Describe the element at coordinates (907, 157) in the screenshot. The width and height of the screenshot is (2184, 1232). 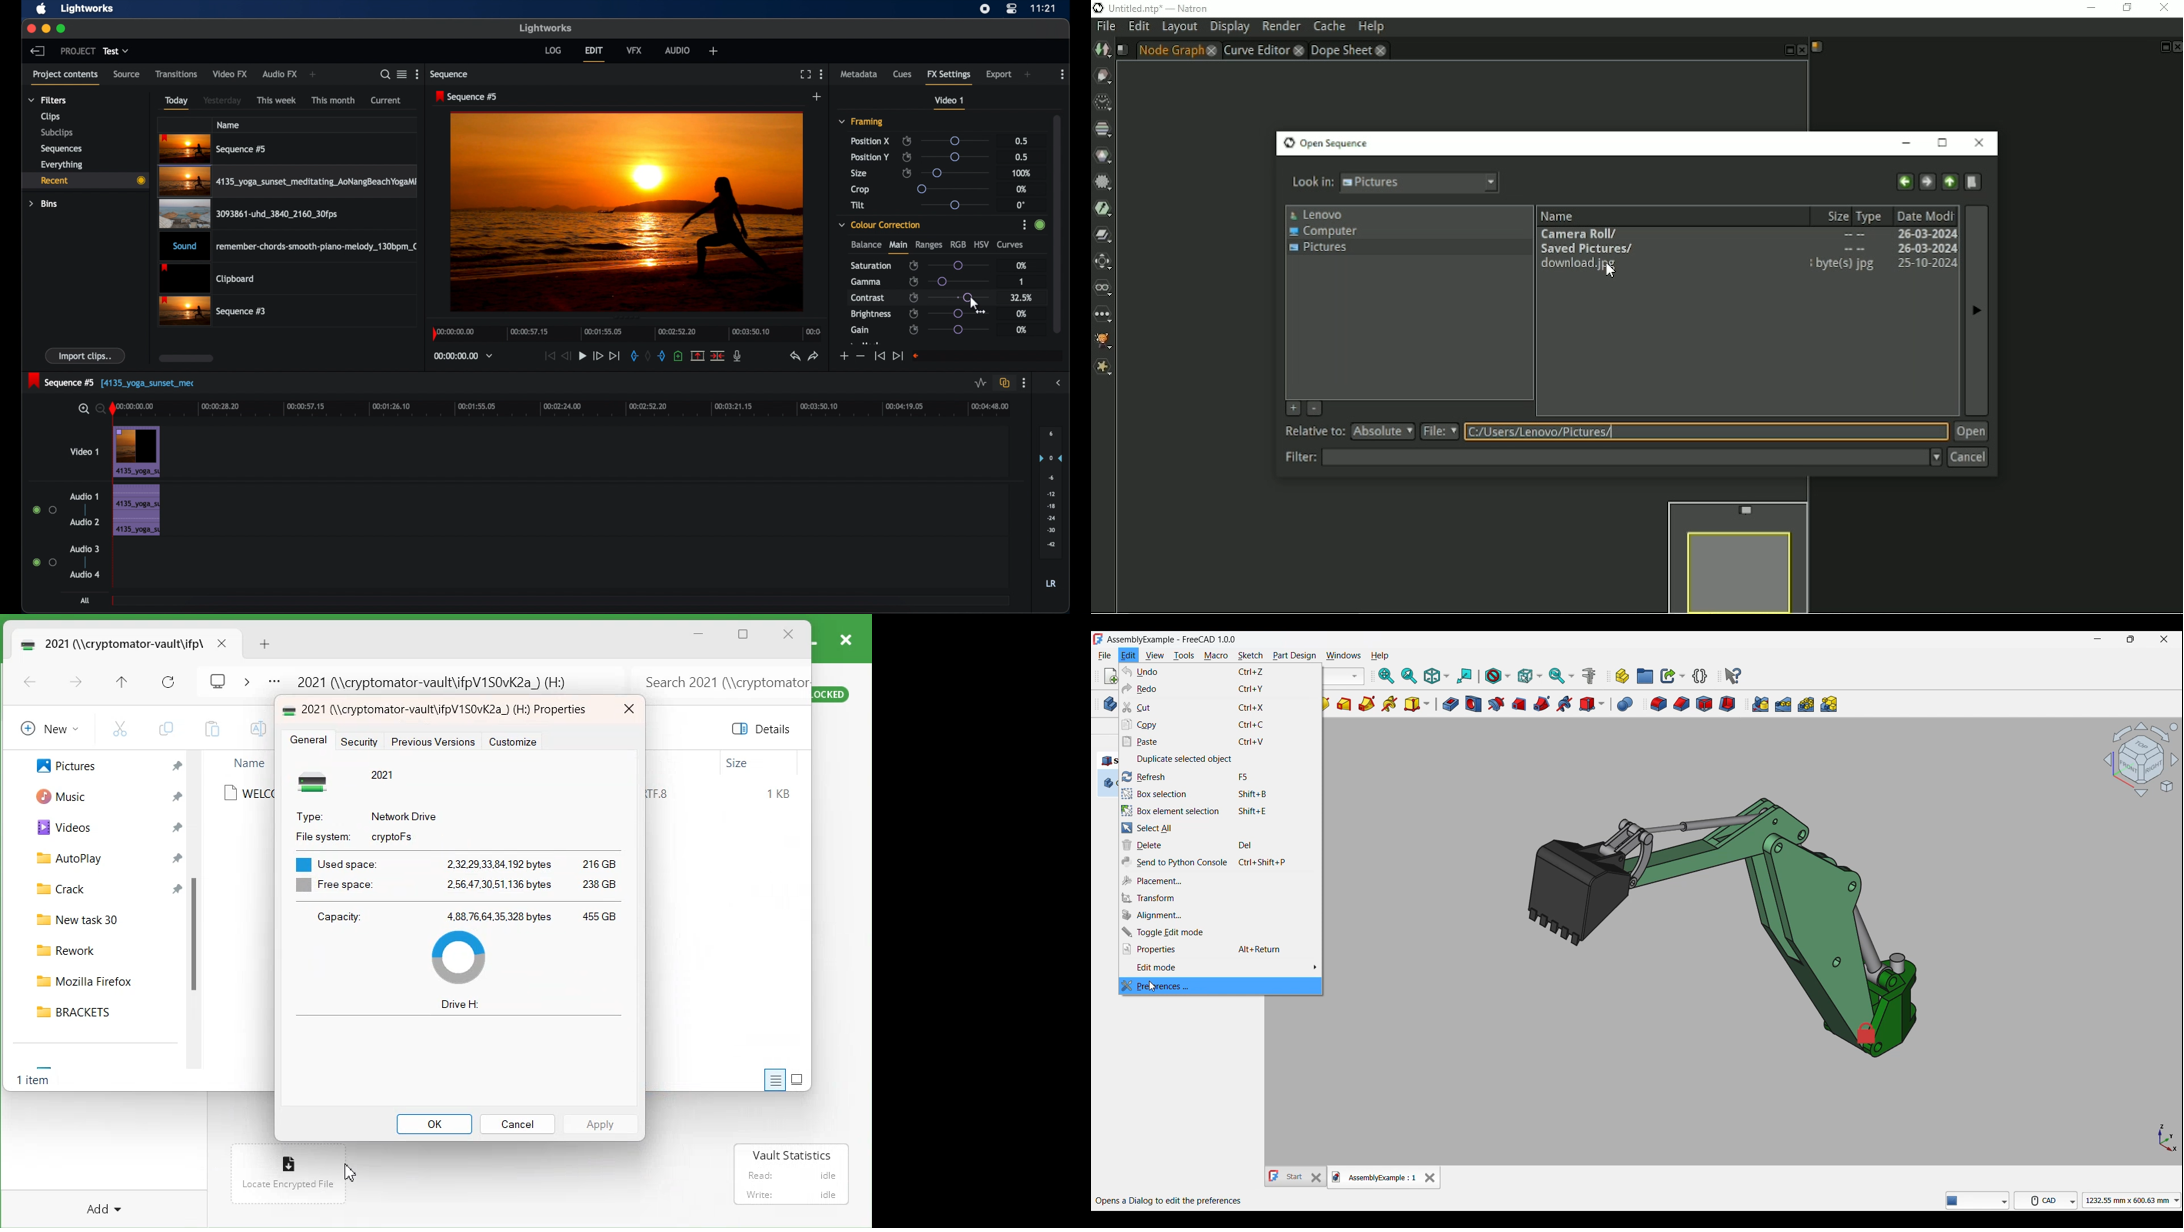
I see `enable/disable keyframes` at that location.